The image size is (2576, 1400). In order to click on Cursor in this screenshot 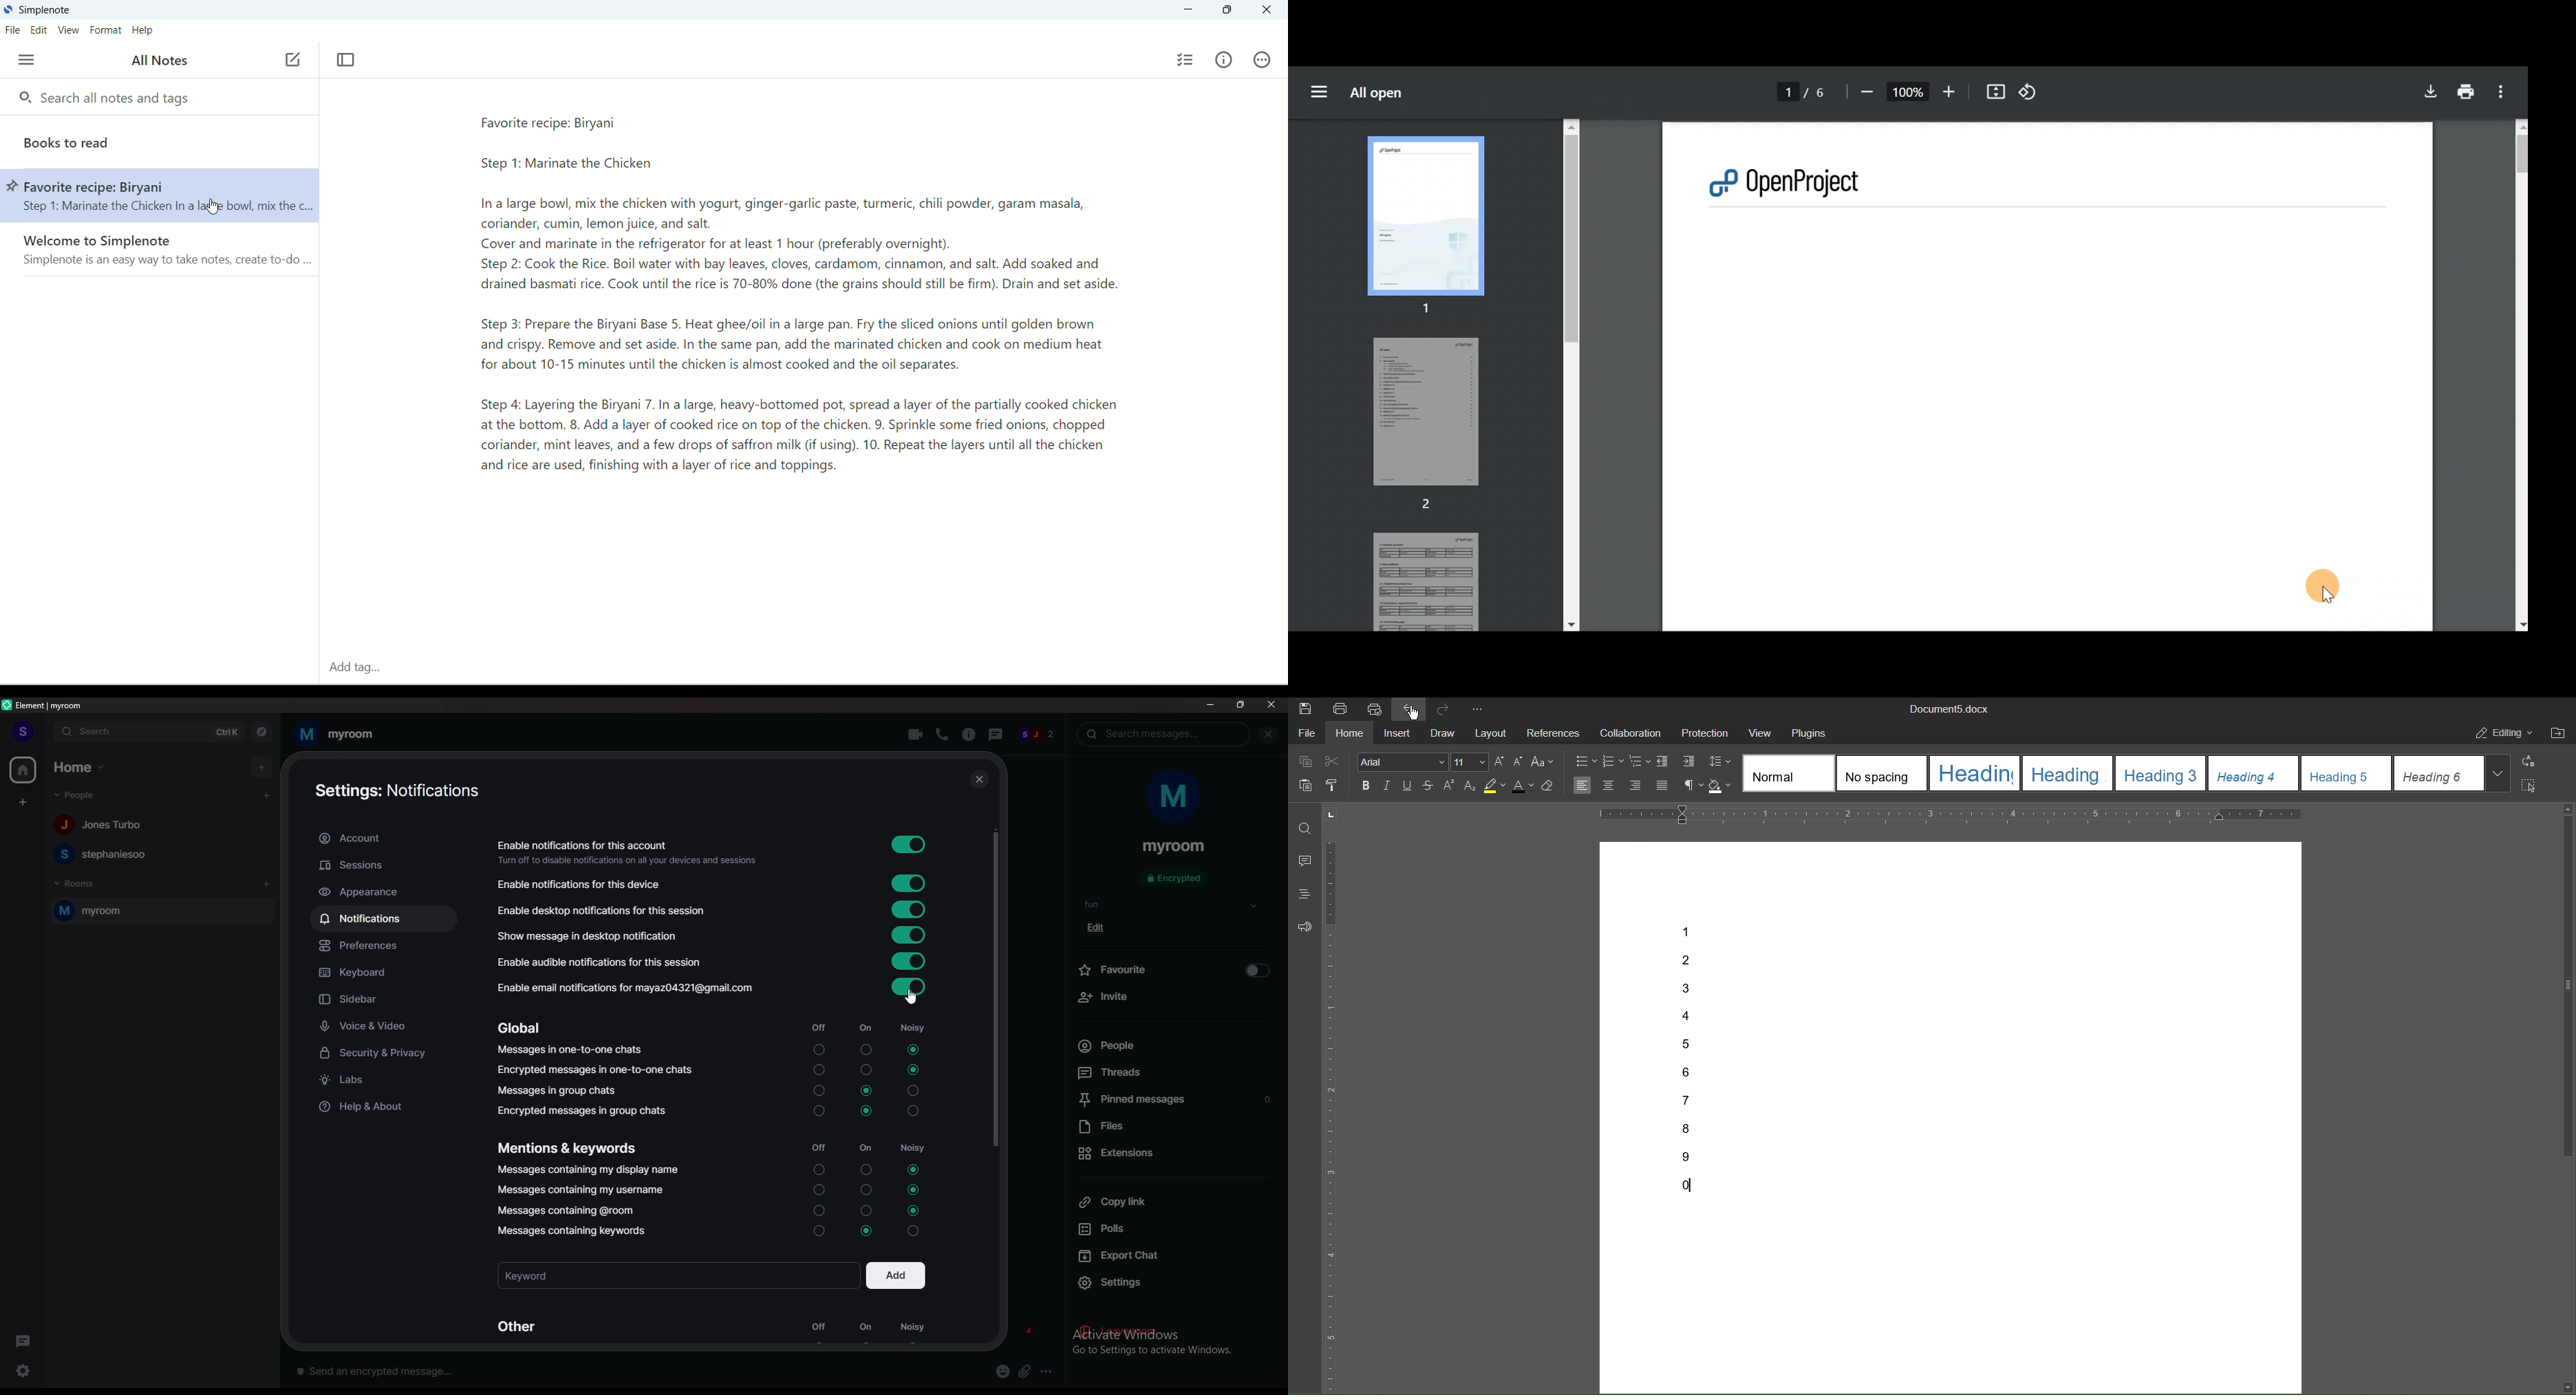, I will do `click(1413, 711)`.